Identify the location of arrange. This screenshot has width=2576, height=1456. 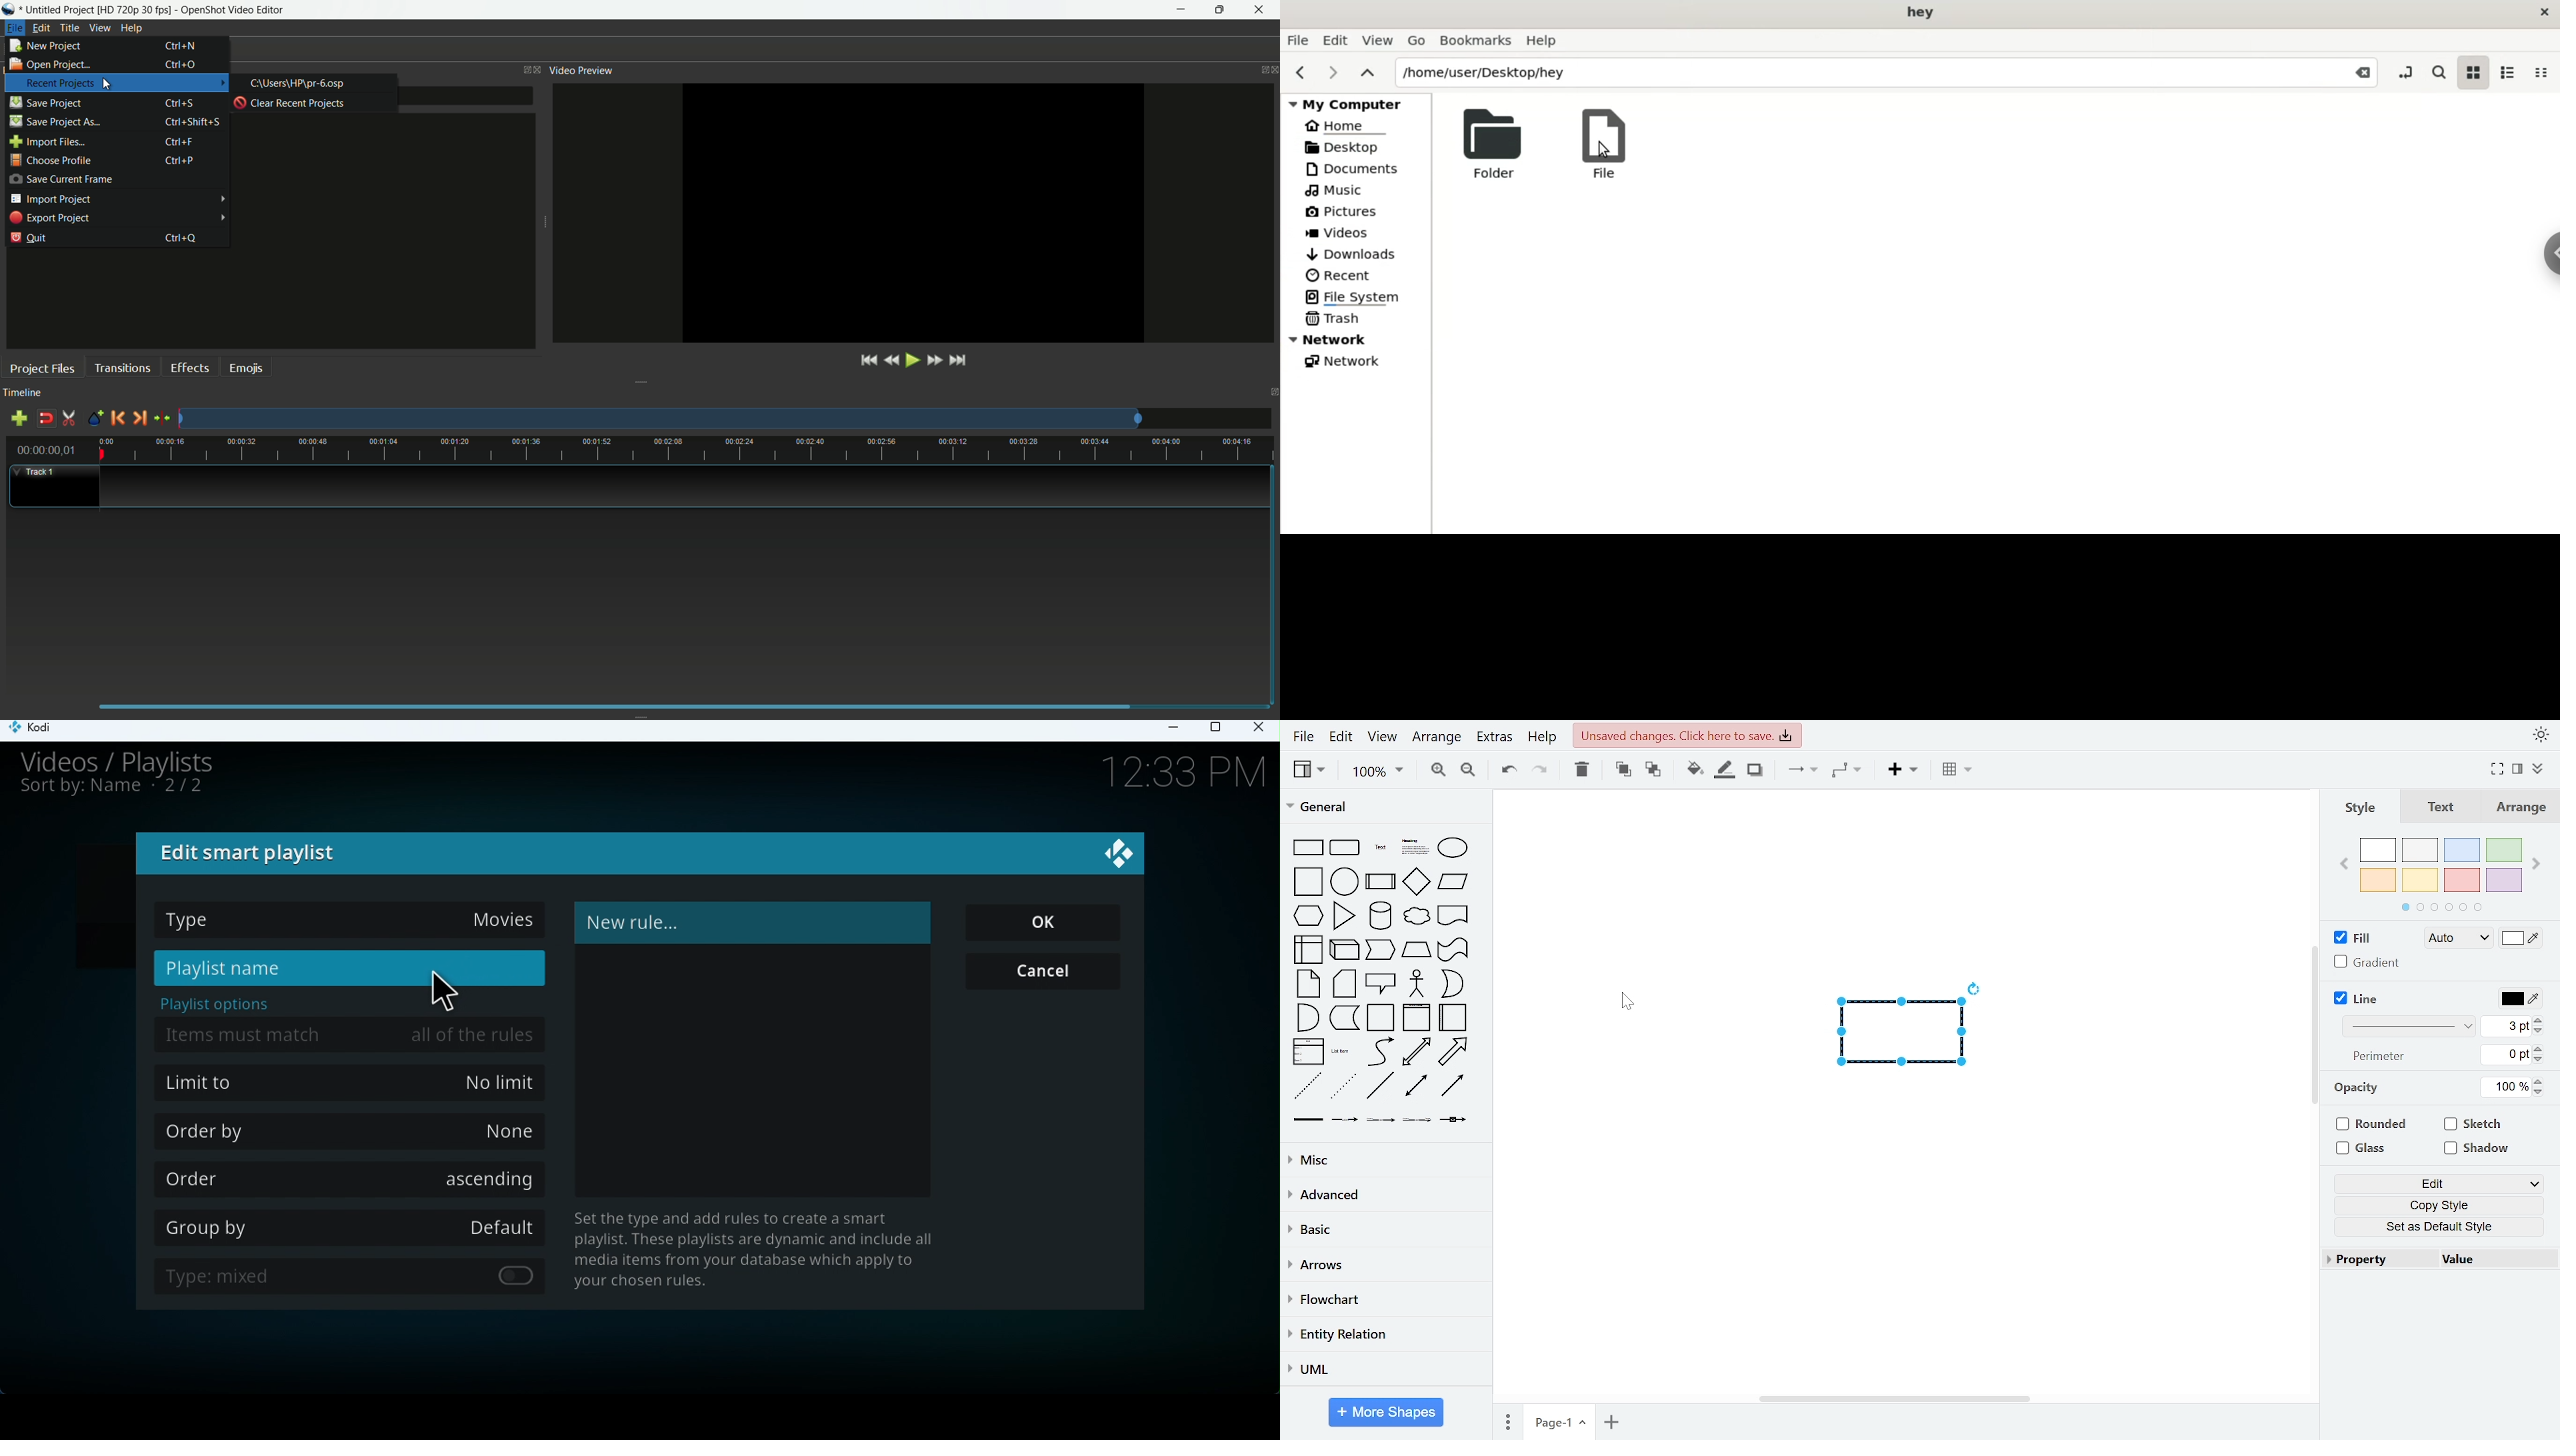
(2521, 807).